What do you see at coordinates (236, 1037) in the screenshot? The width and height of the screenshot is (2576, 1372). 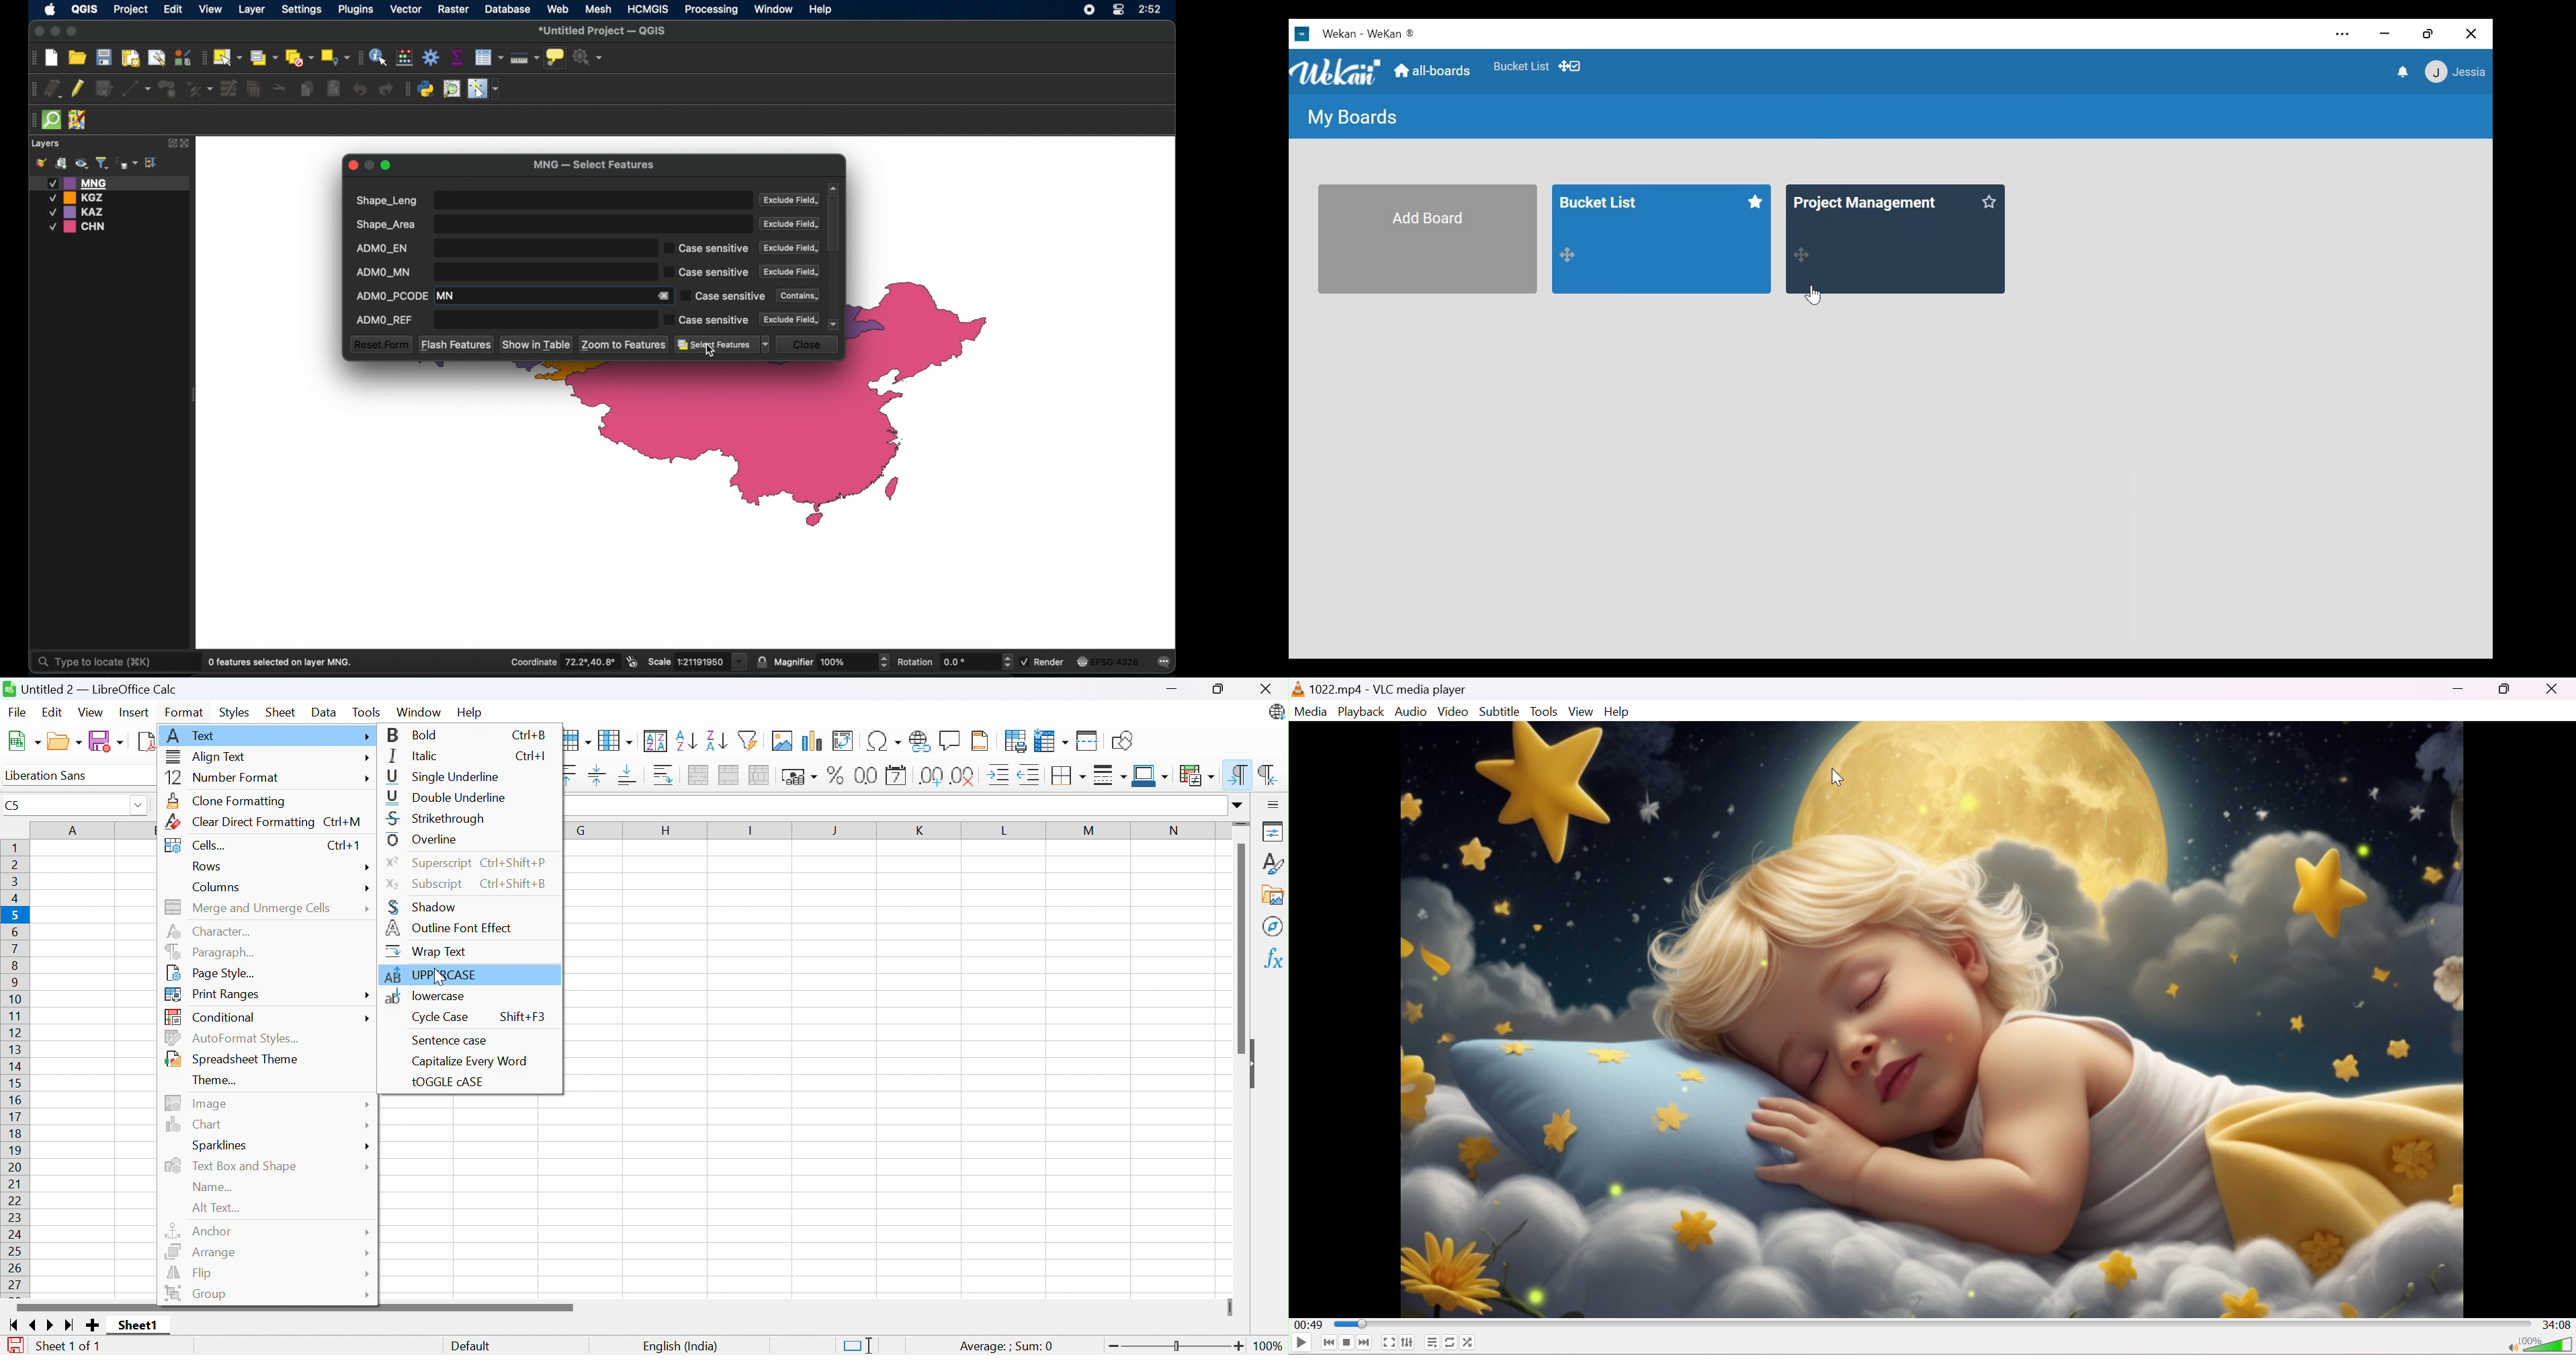 I see `AutoFormat Styles` at bounding box center [236, 1037].